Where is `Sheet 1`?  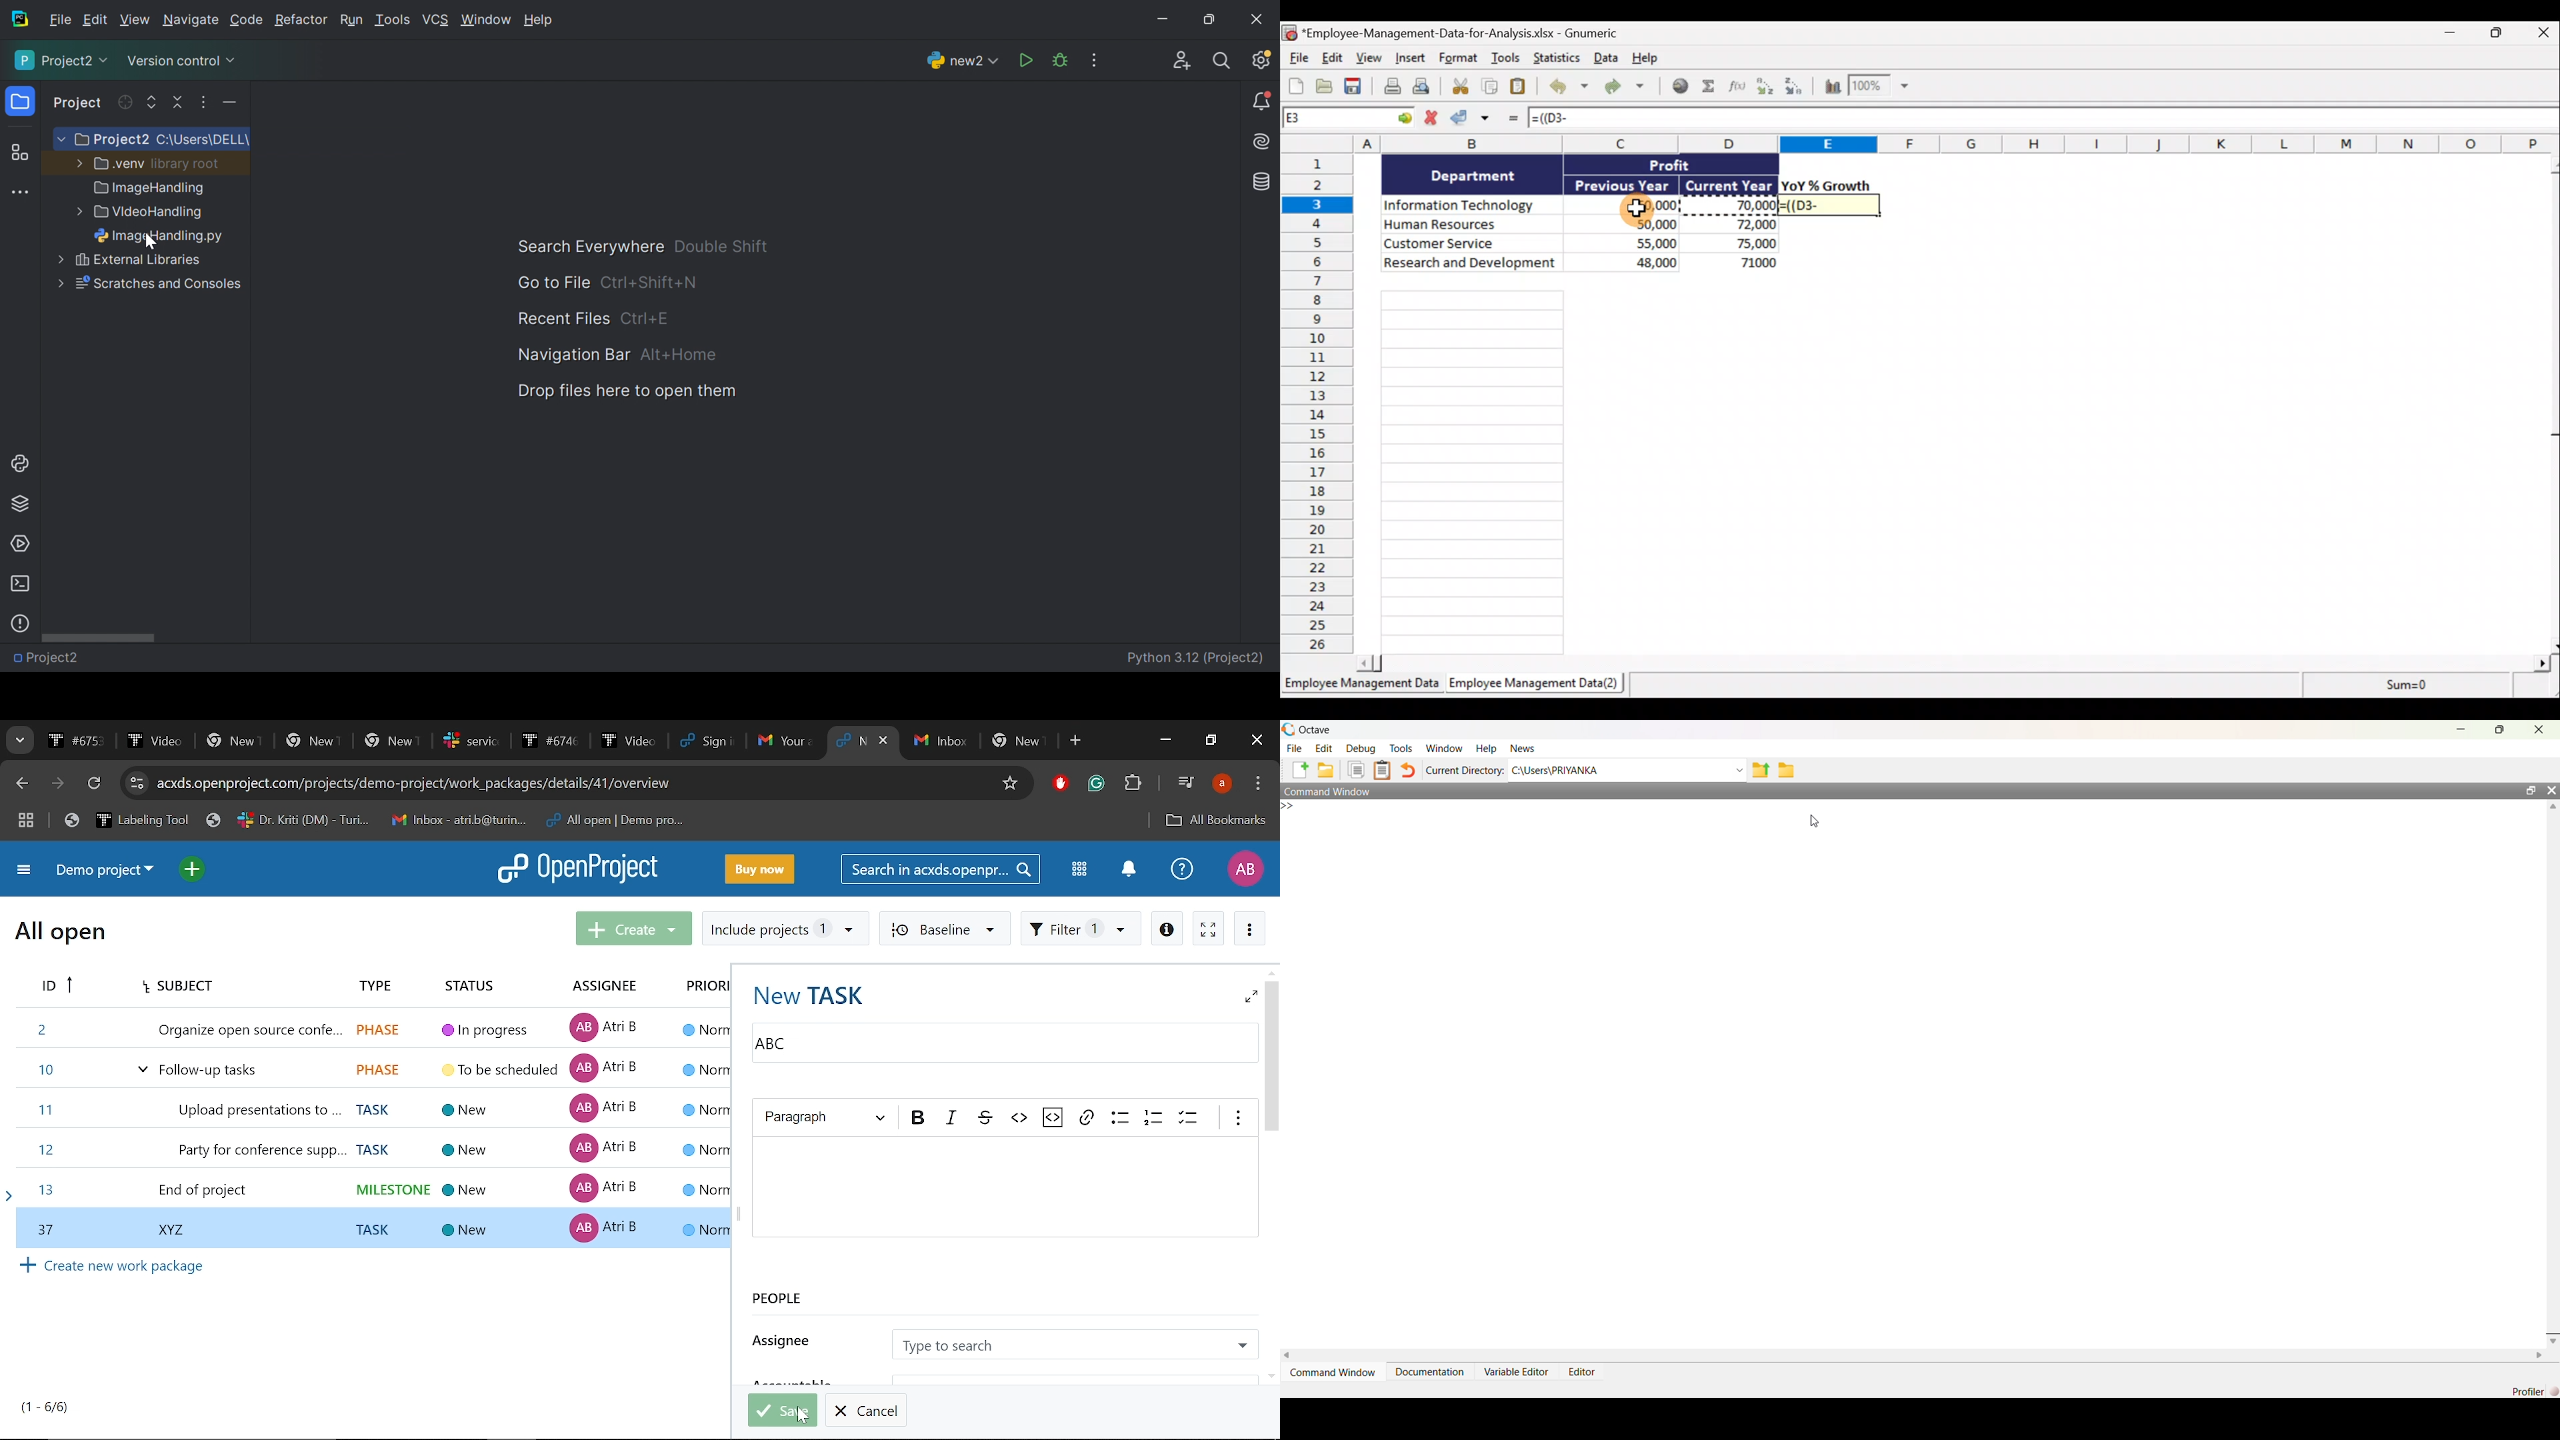 Sheet 1 is located at coordinates (1360, 684).